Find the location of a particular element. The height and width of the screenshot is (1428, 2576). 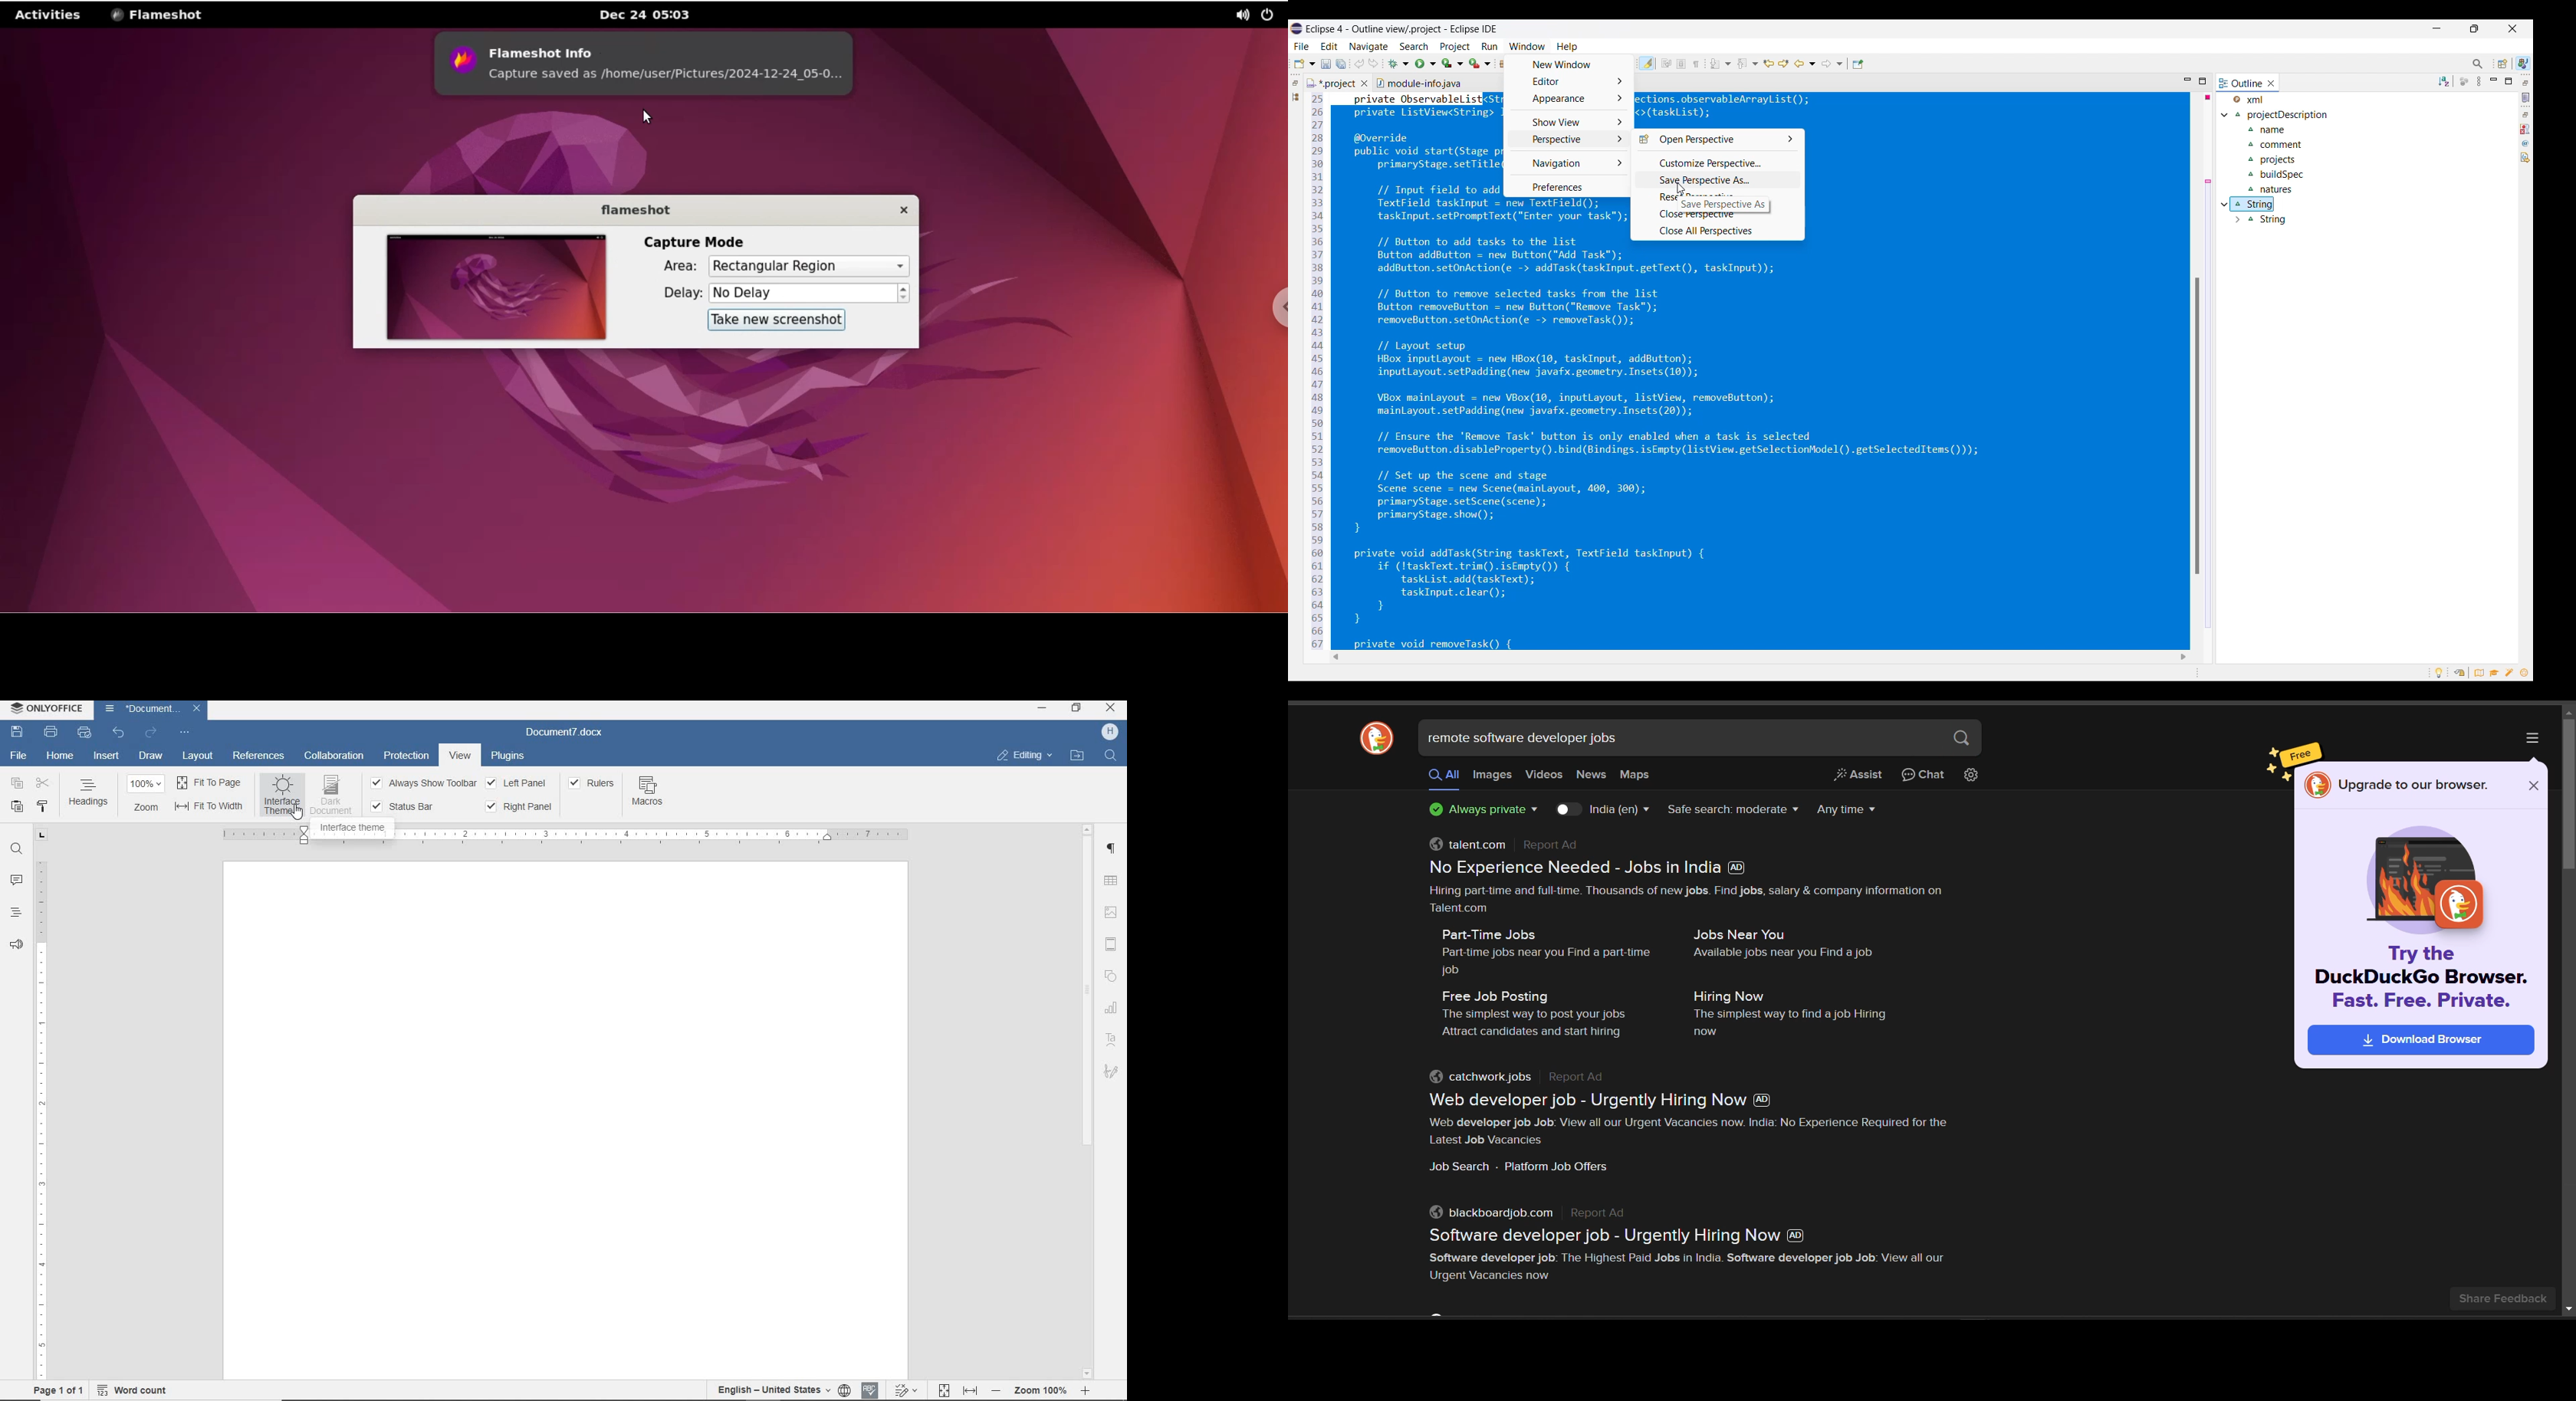

DARK DOCUMENT is located at coordinates (332, 794).